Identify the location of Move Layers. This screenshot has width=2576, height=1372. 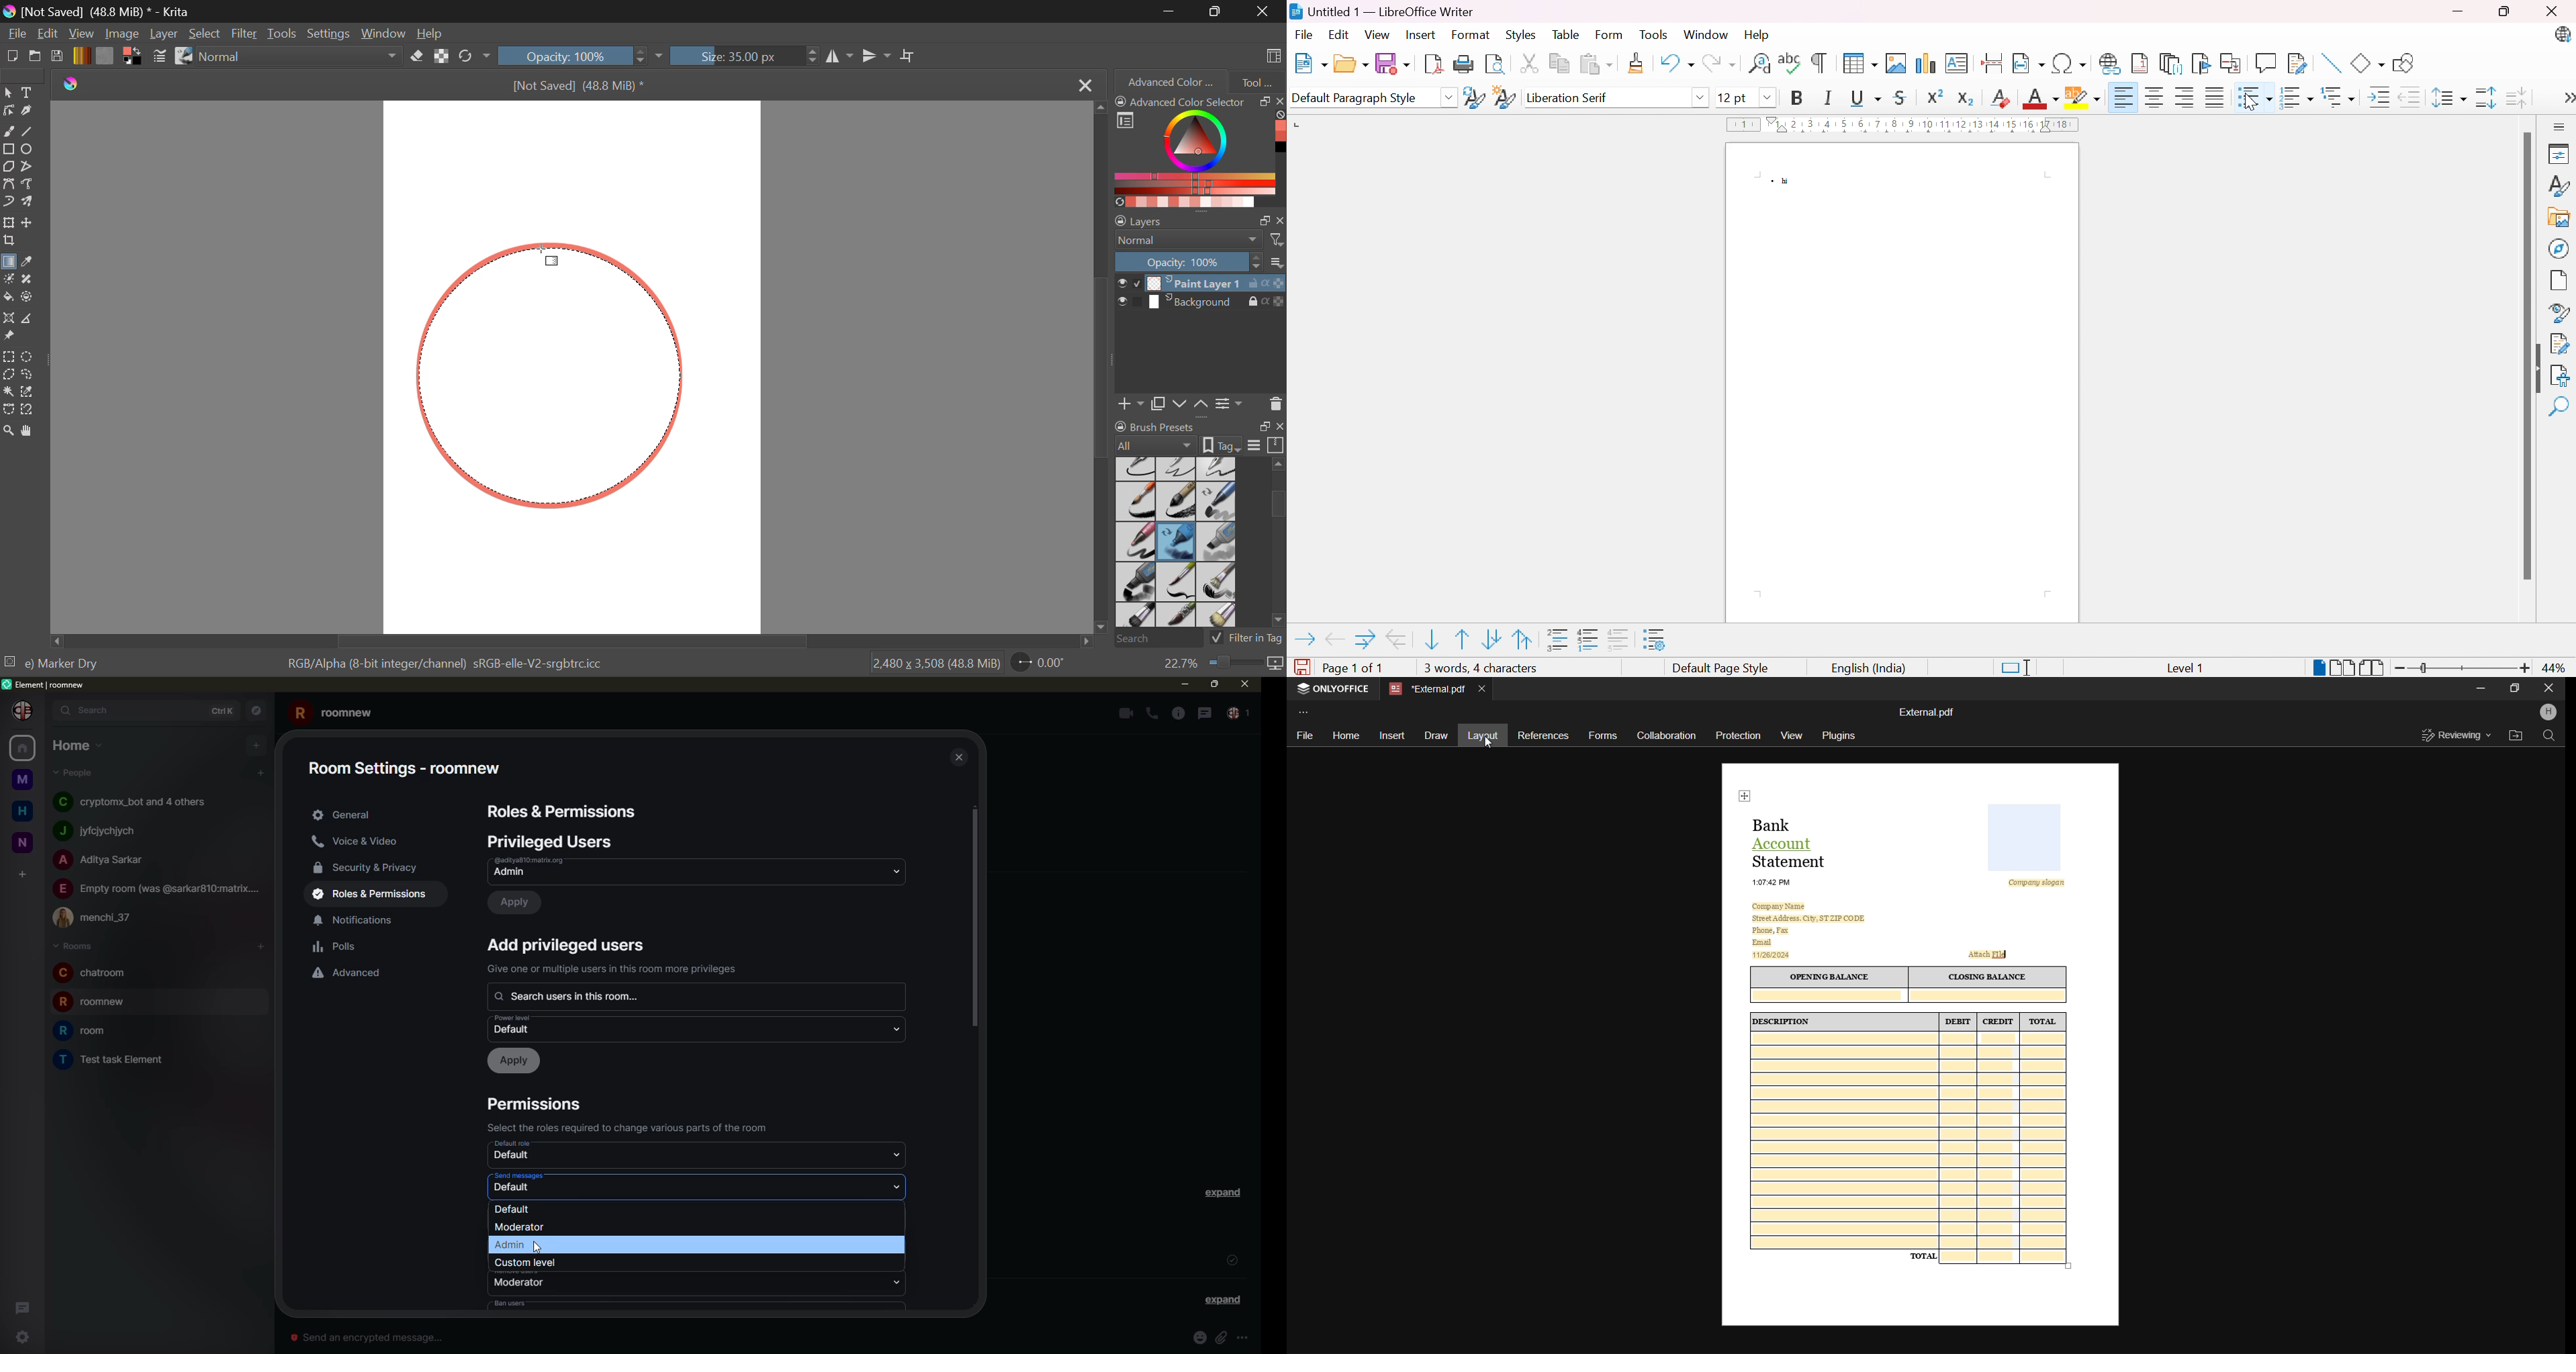
(1192, 402).